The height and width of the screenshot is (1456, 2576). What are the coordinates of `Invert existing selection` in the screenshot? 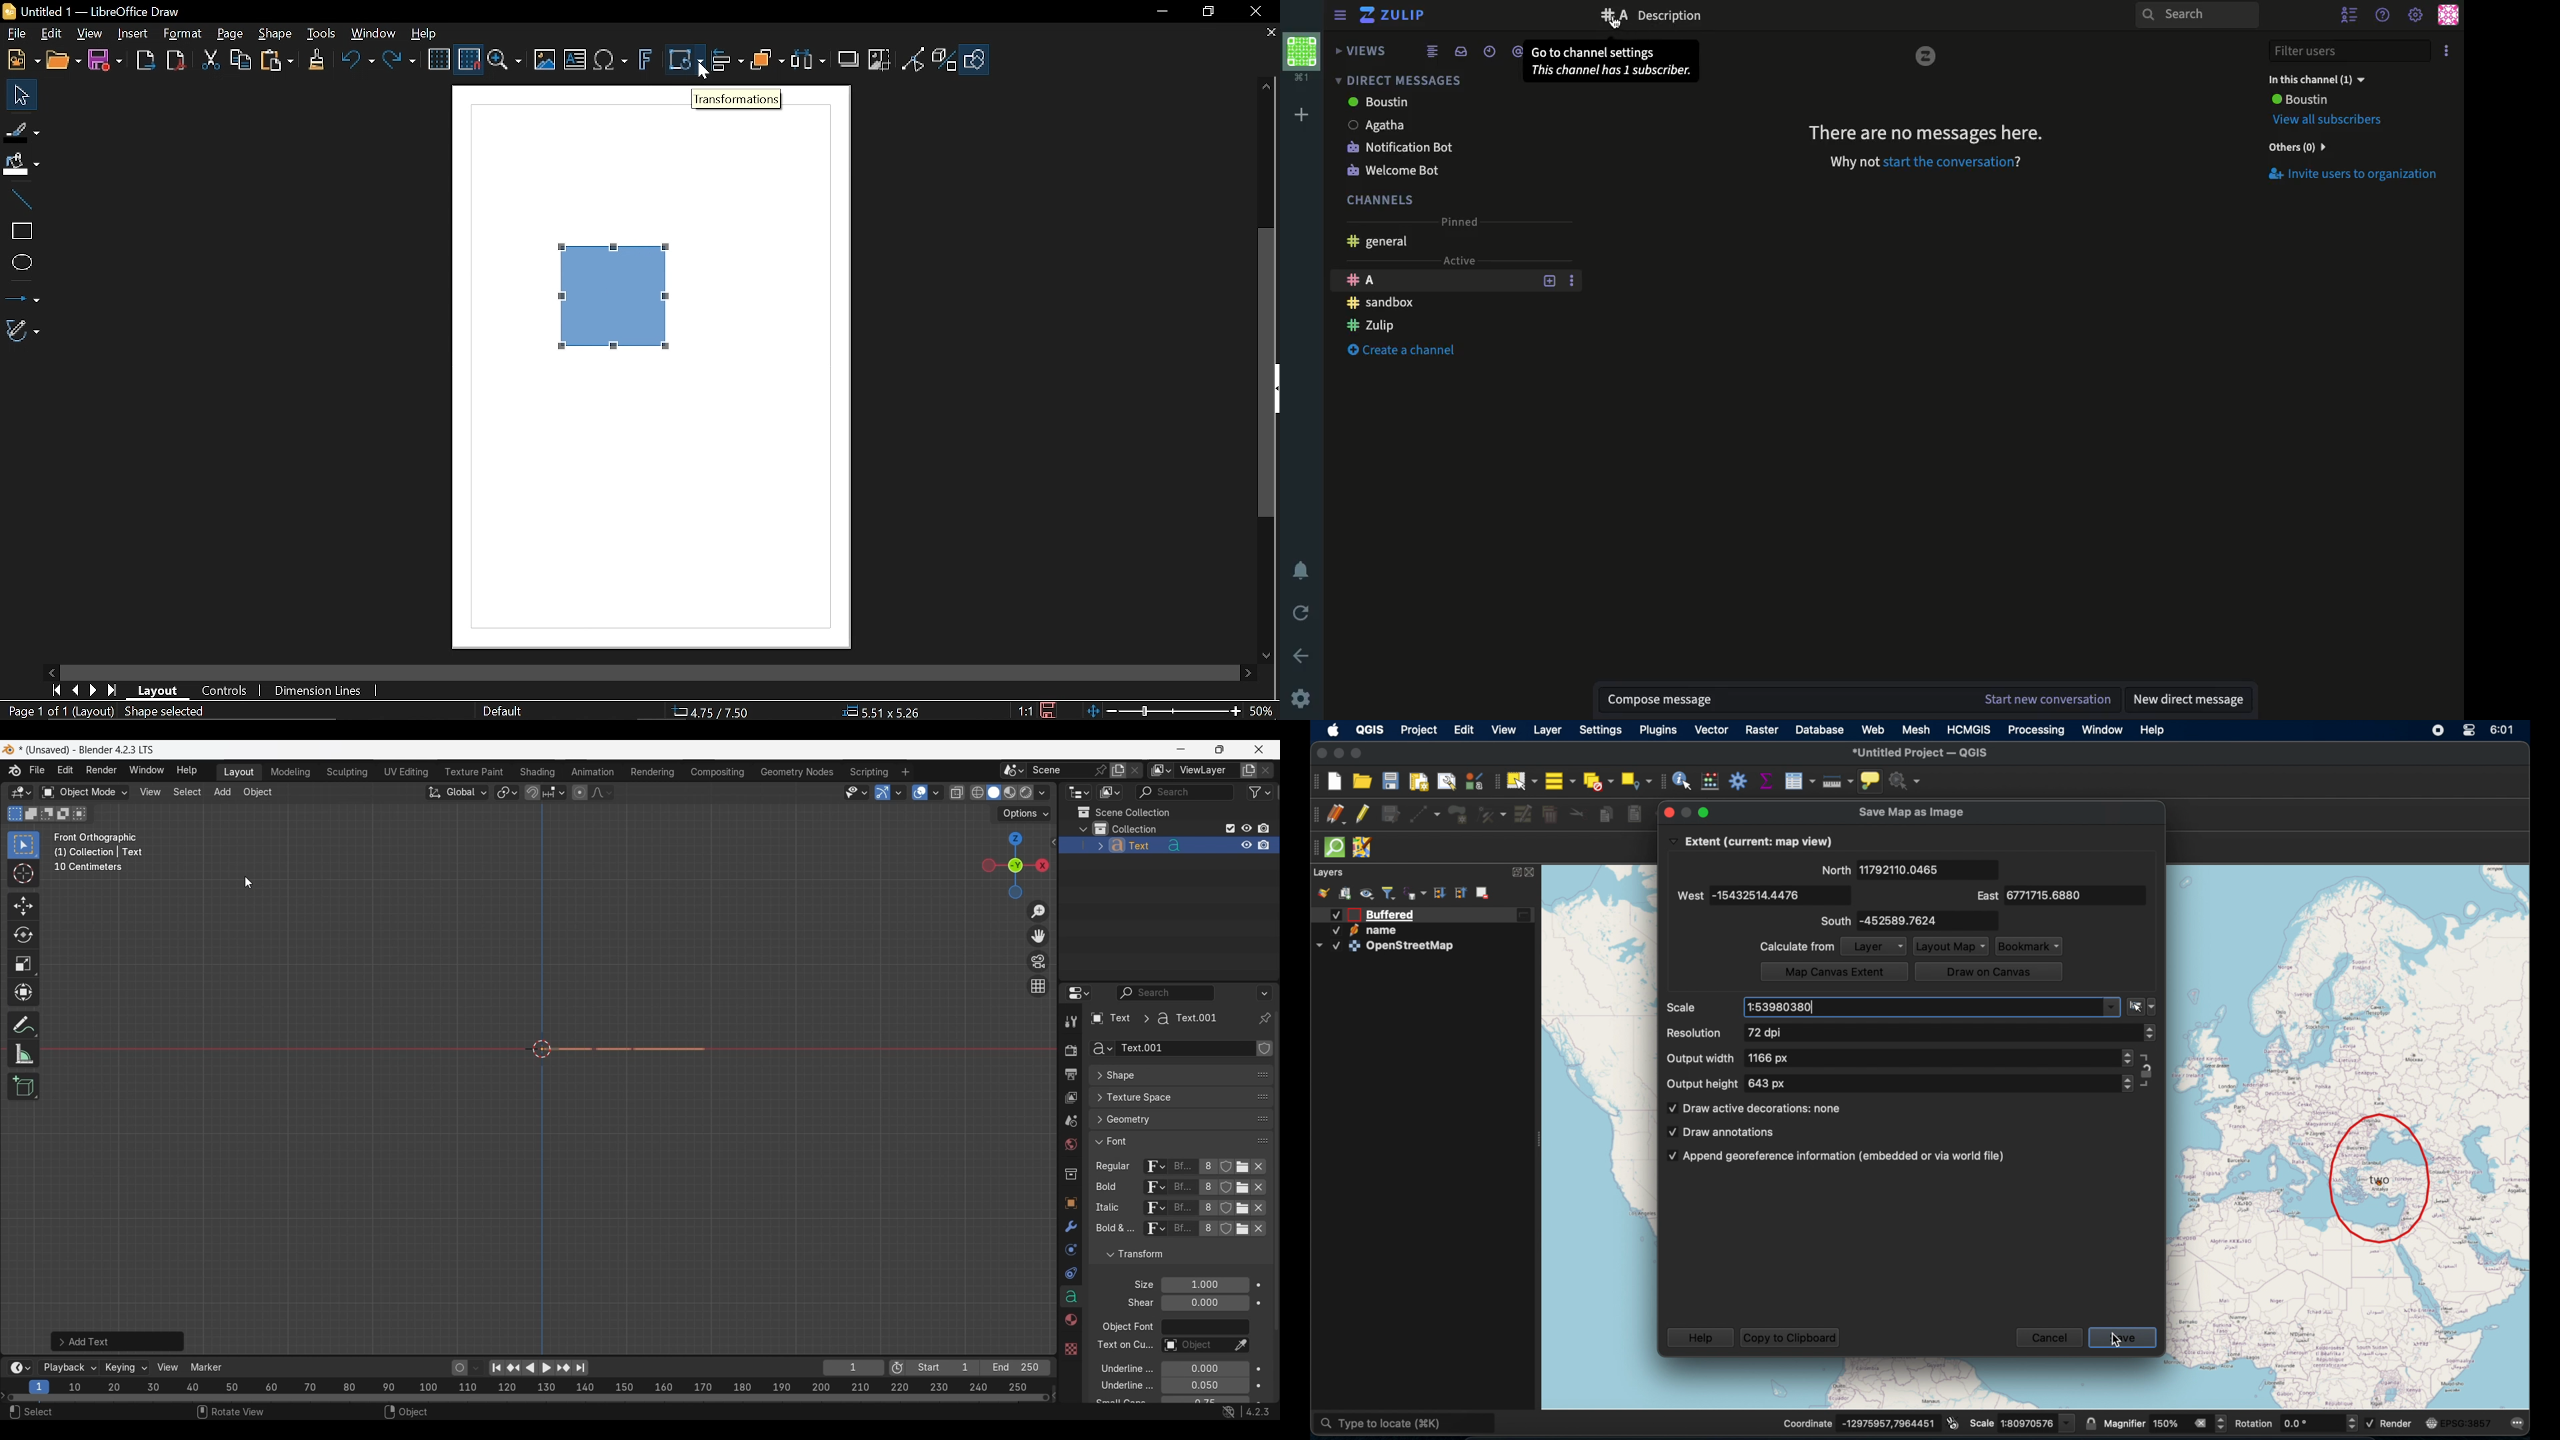 It's located at (63, 814).